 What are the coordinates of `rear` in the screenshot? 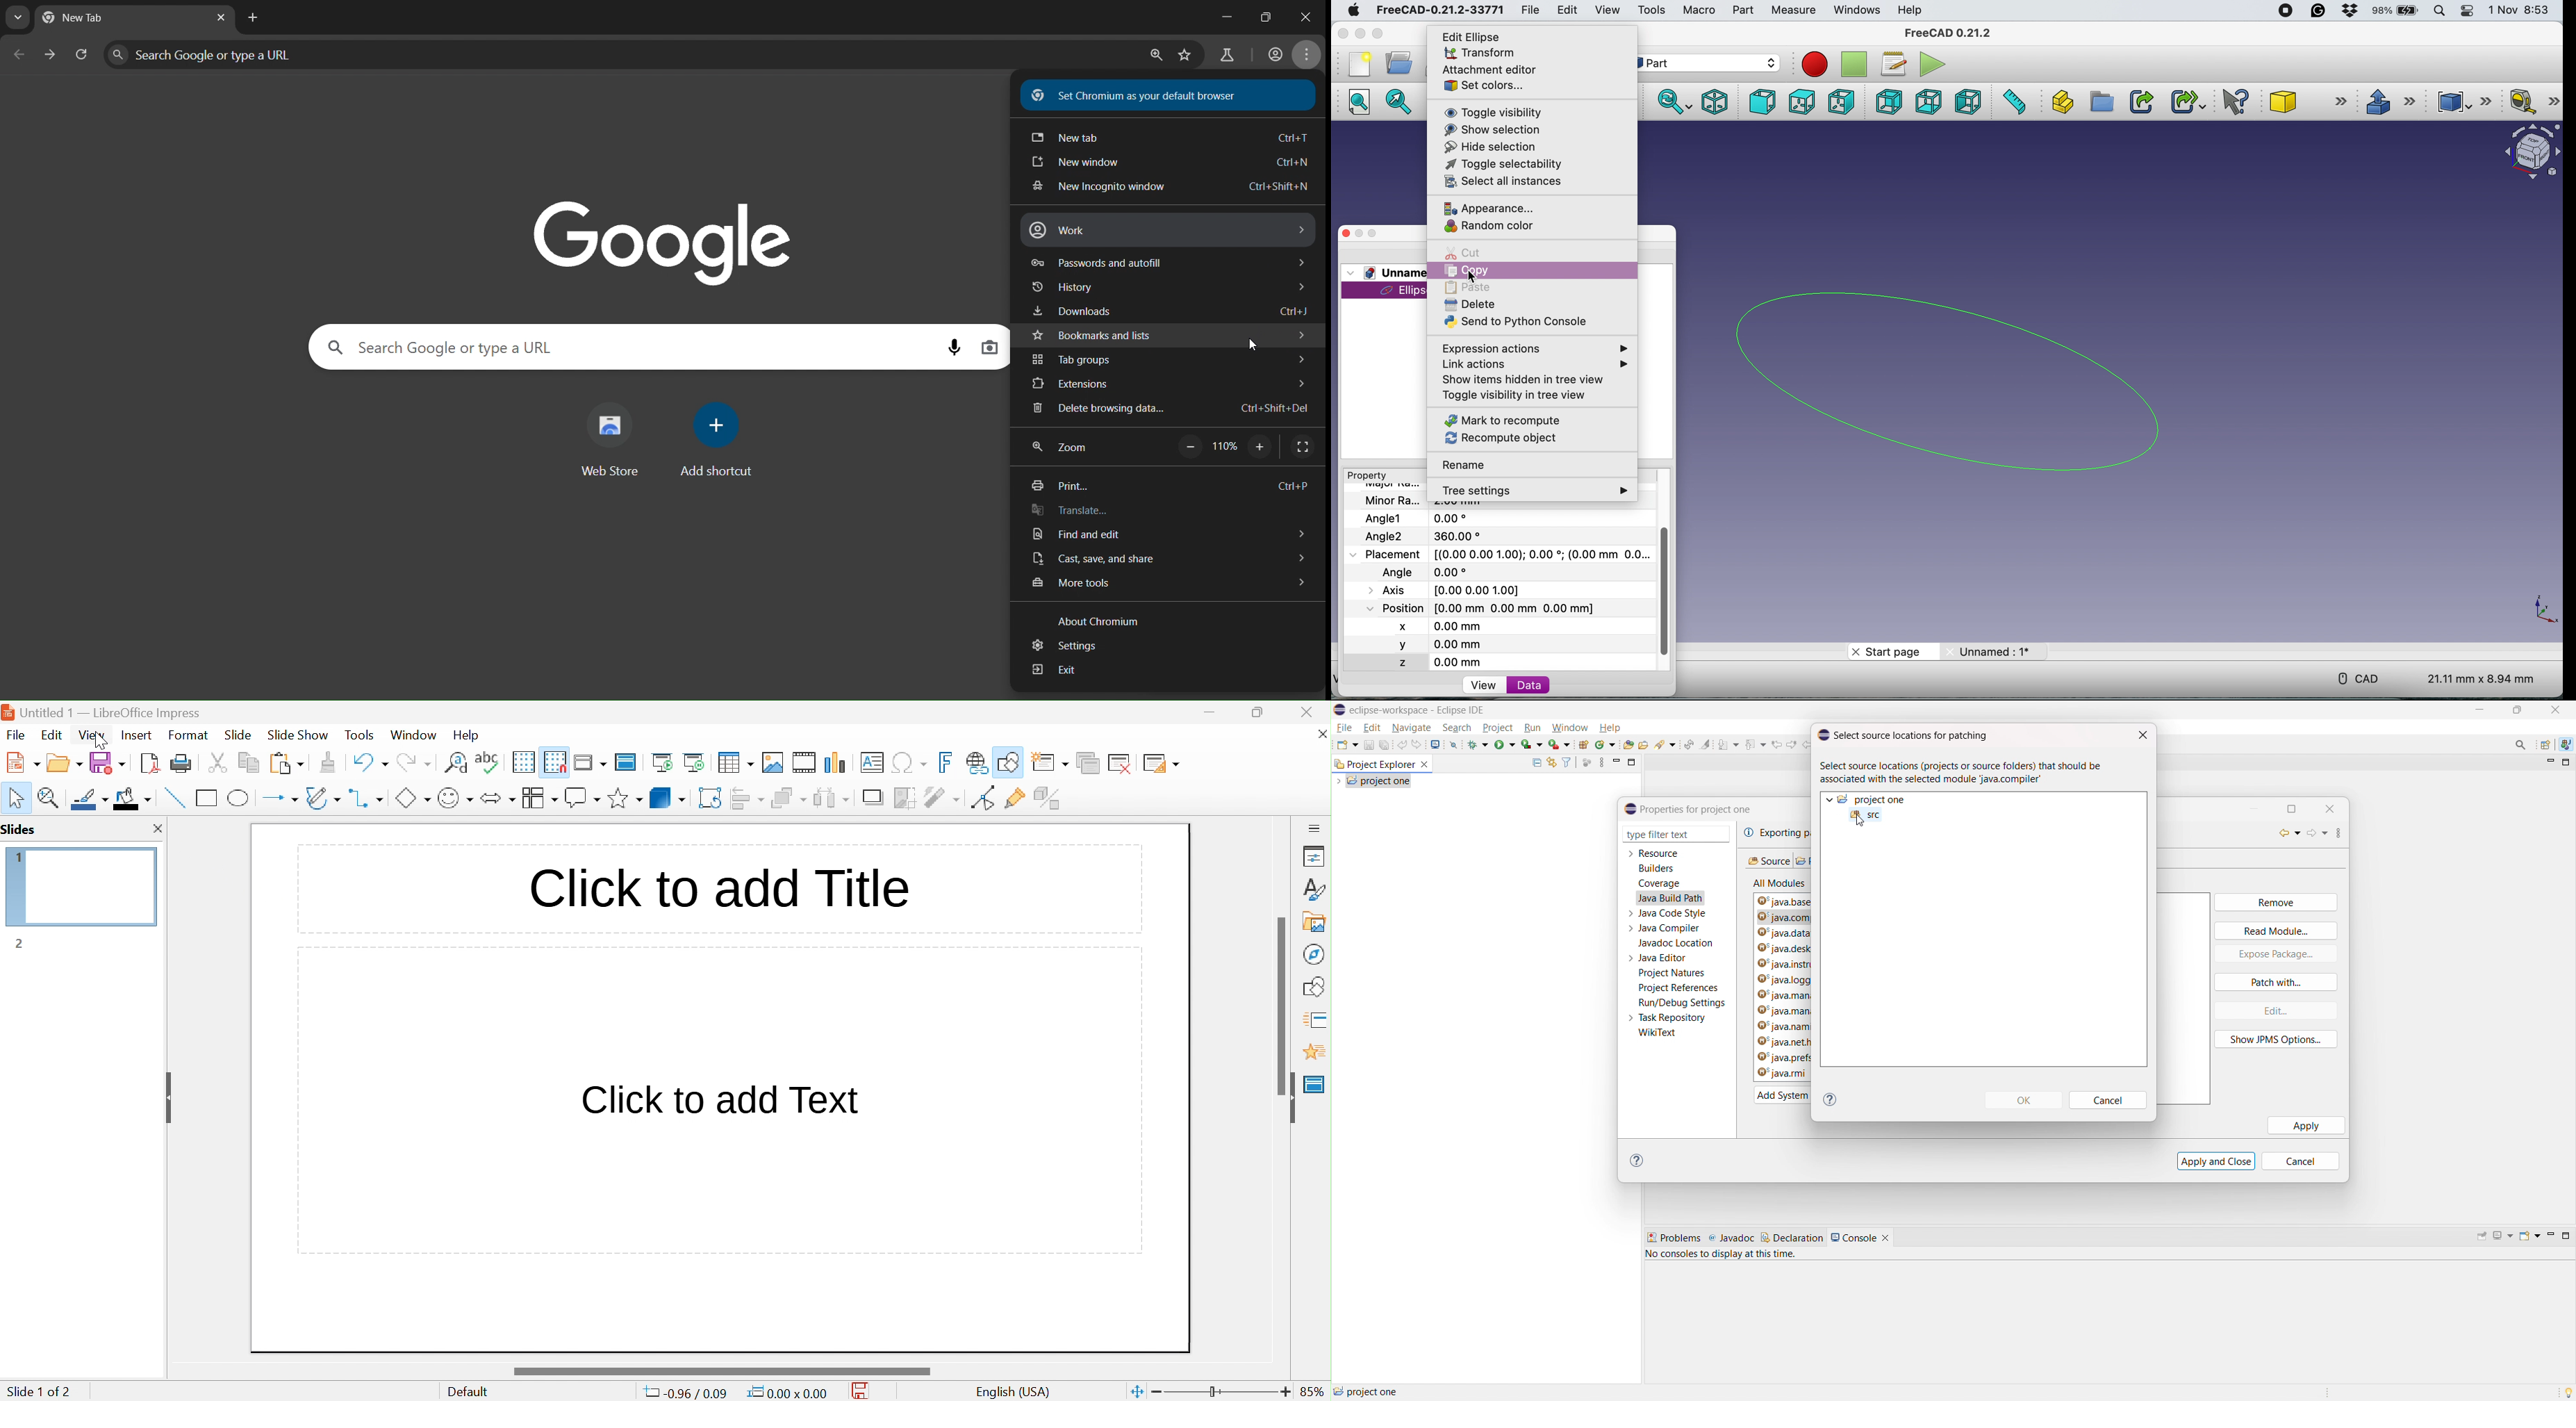 It's located at (1891, 101).